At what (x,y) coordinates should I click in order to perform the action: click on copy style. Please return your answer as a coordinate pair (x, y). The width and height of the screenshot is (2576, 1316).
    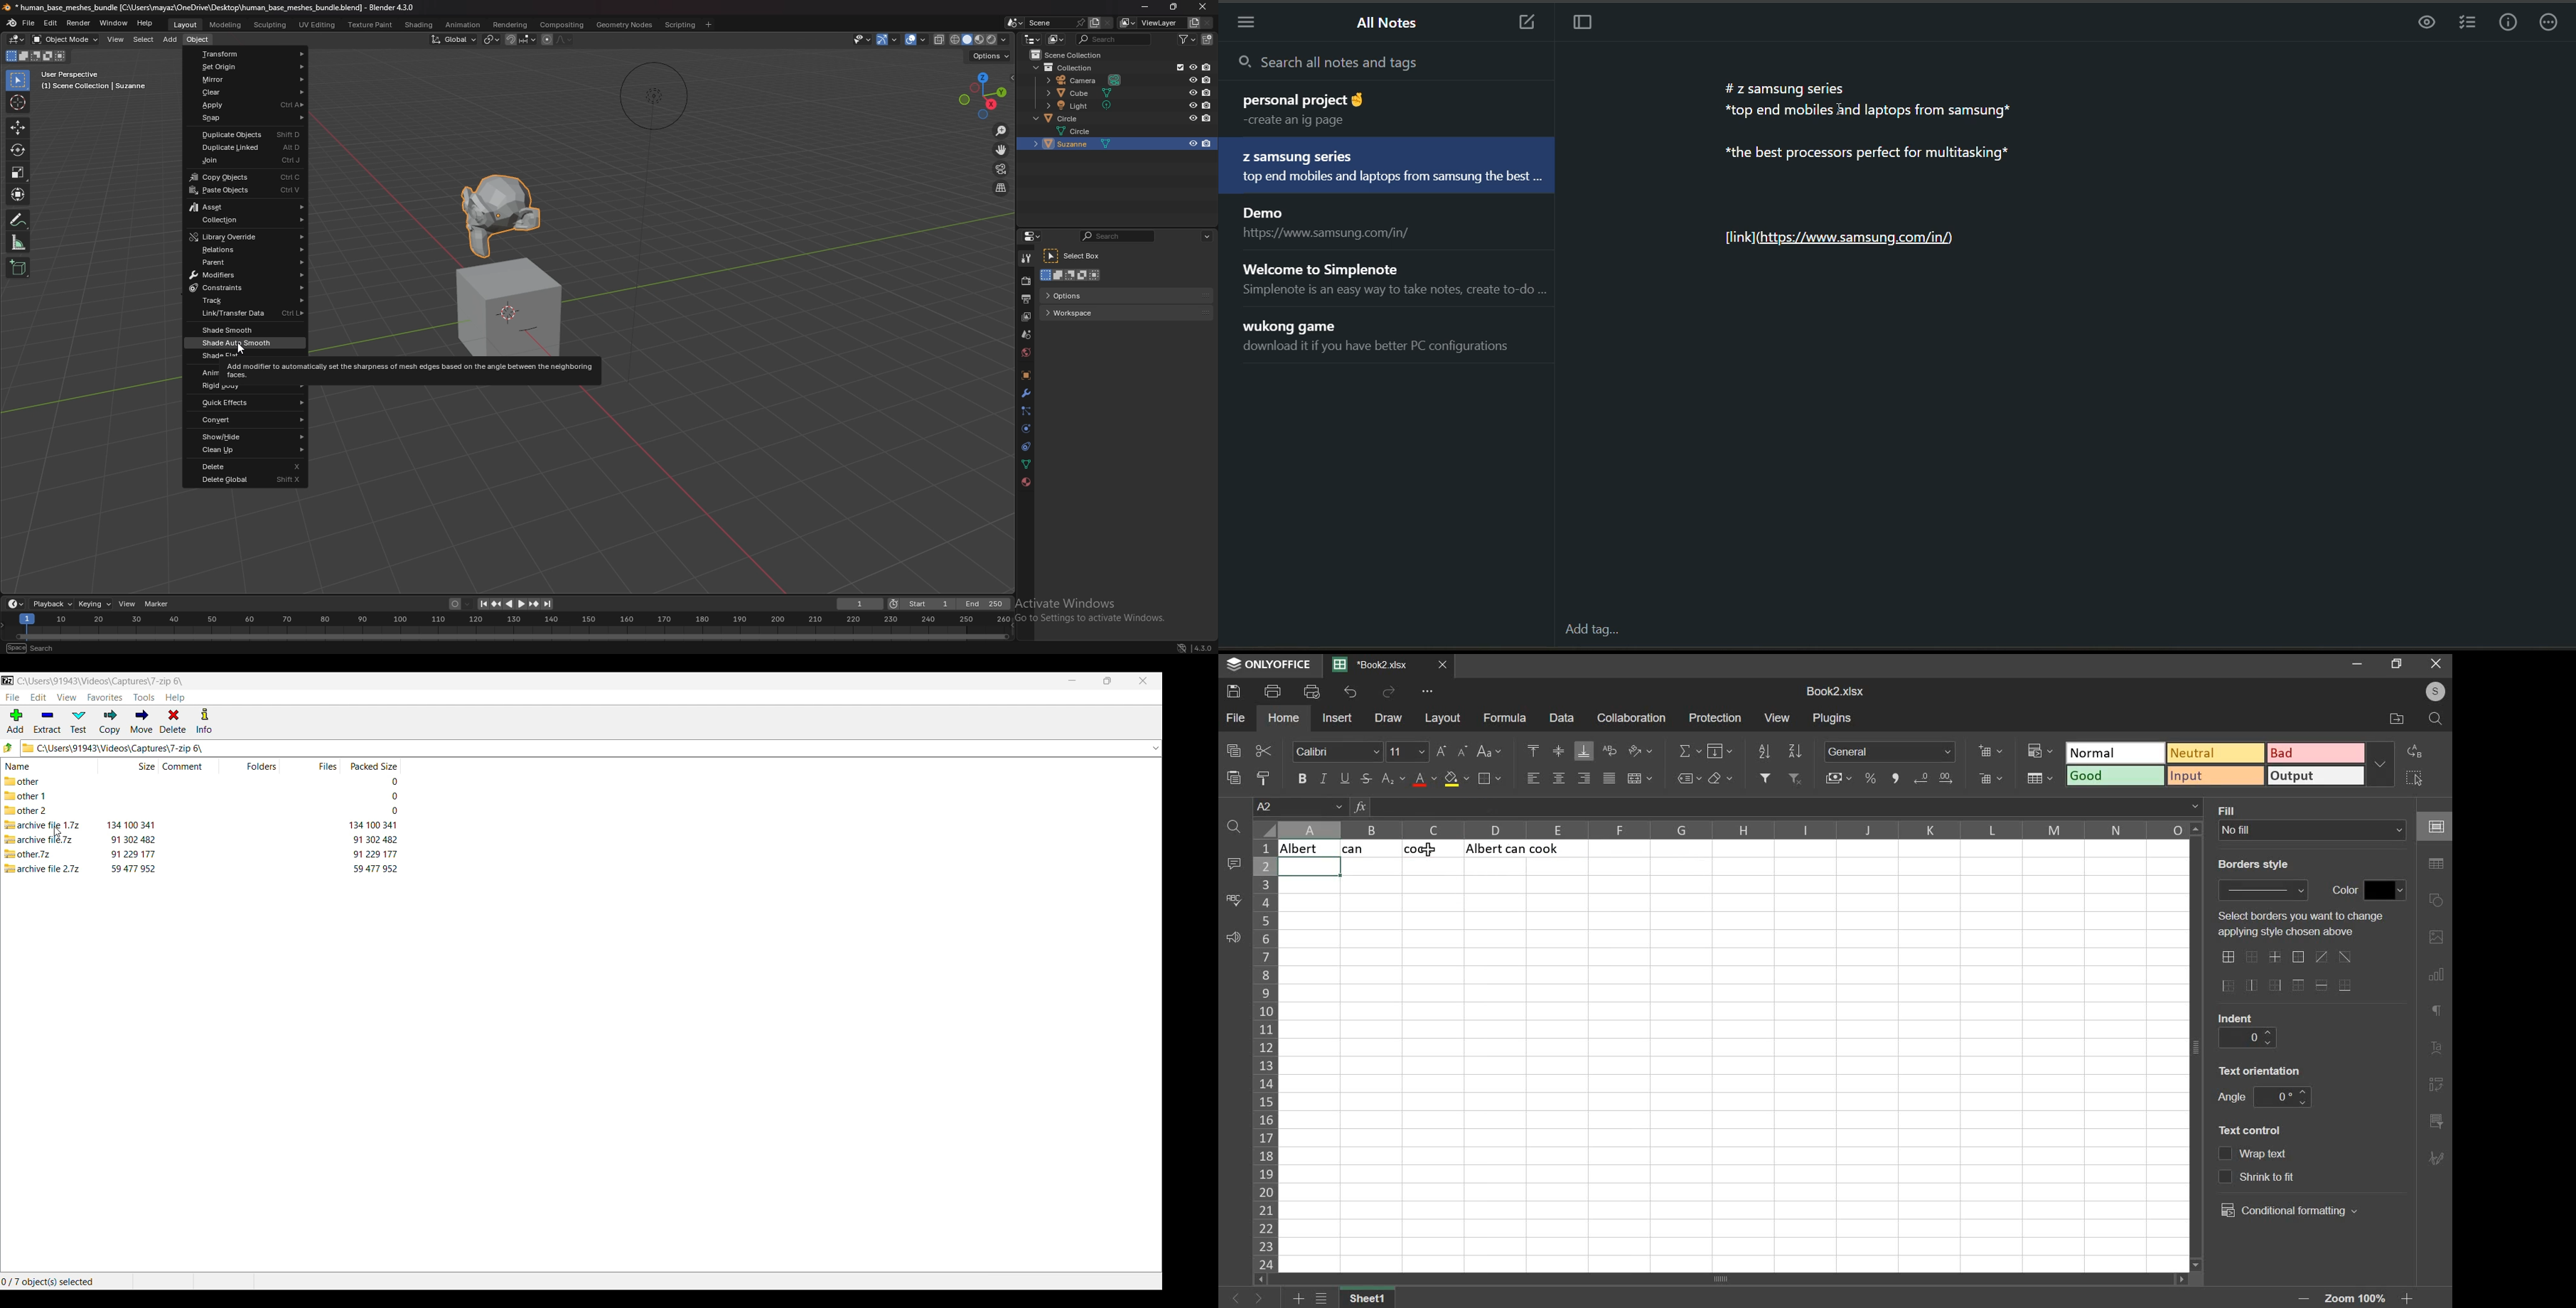
    Looking at the image, I should click on (1264, 777).